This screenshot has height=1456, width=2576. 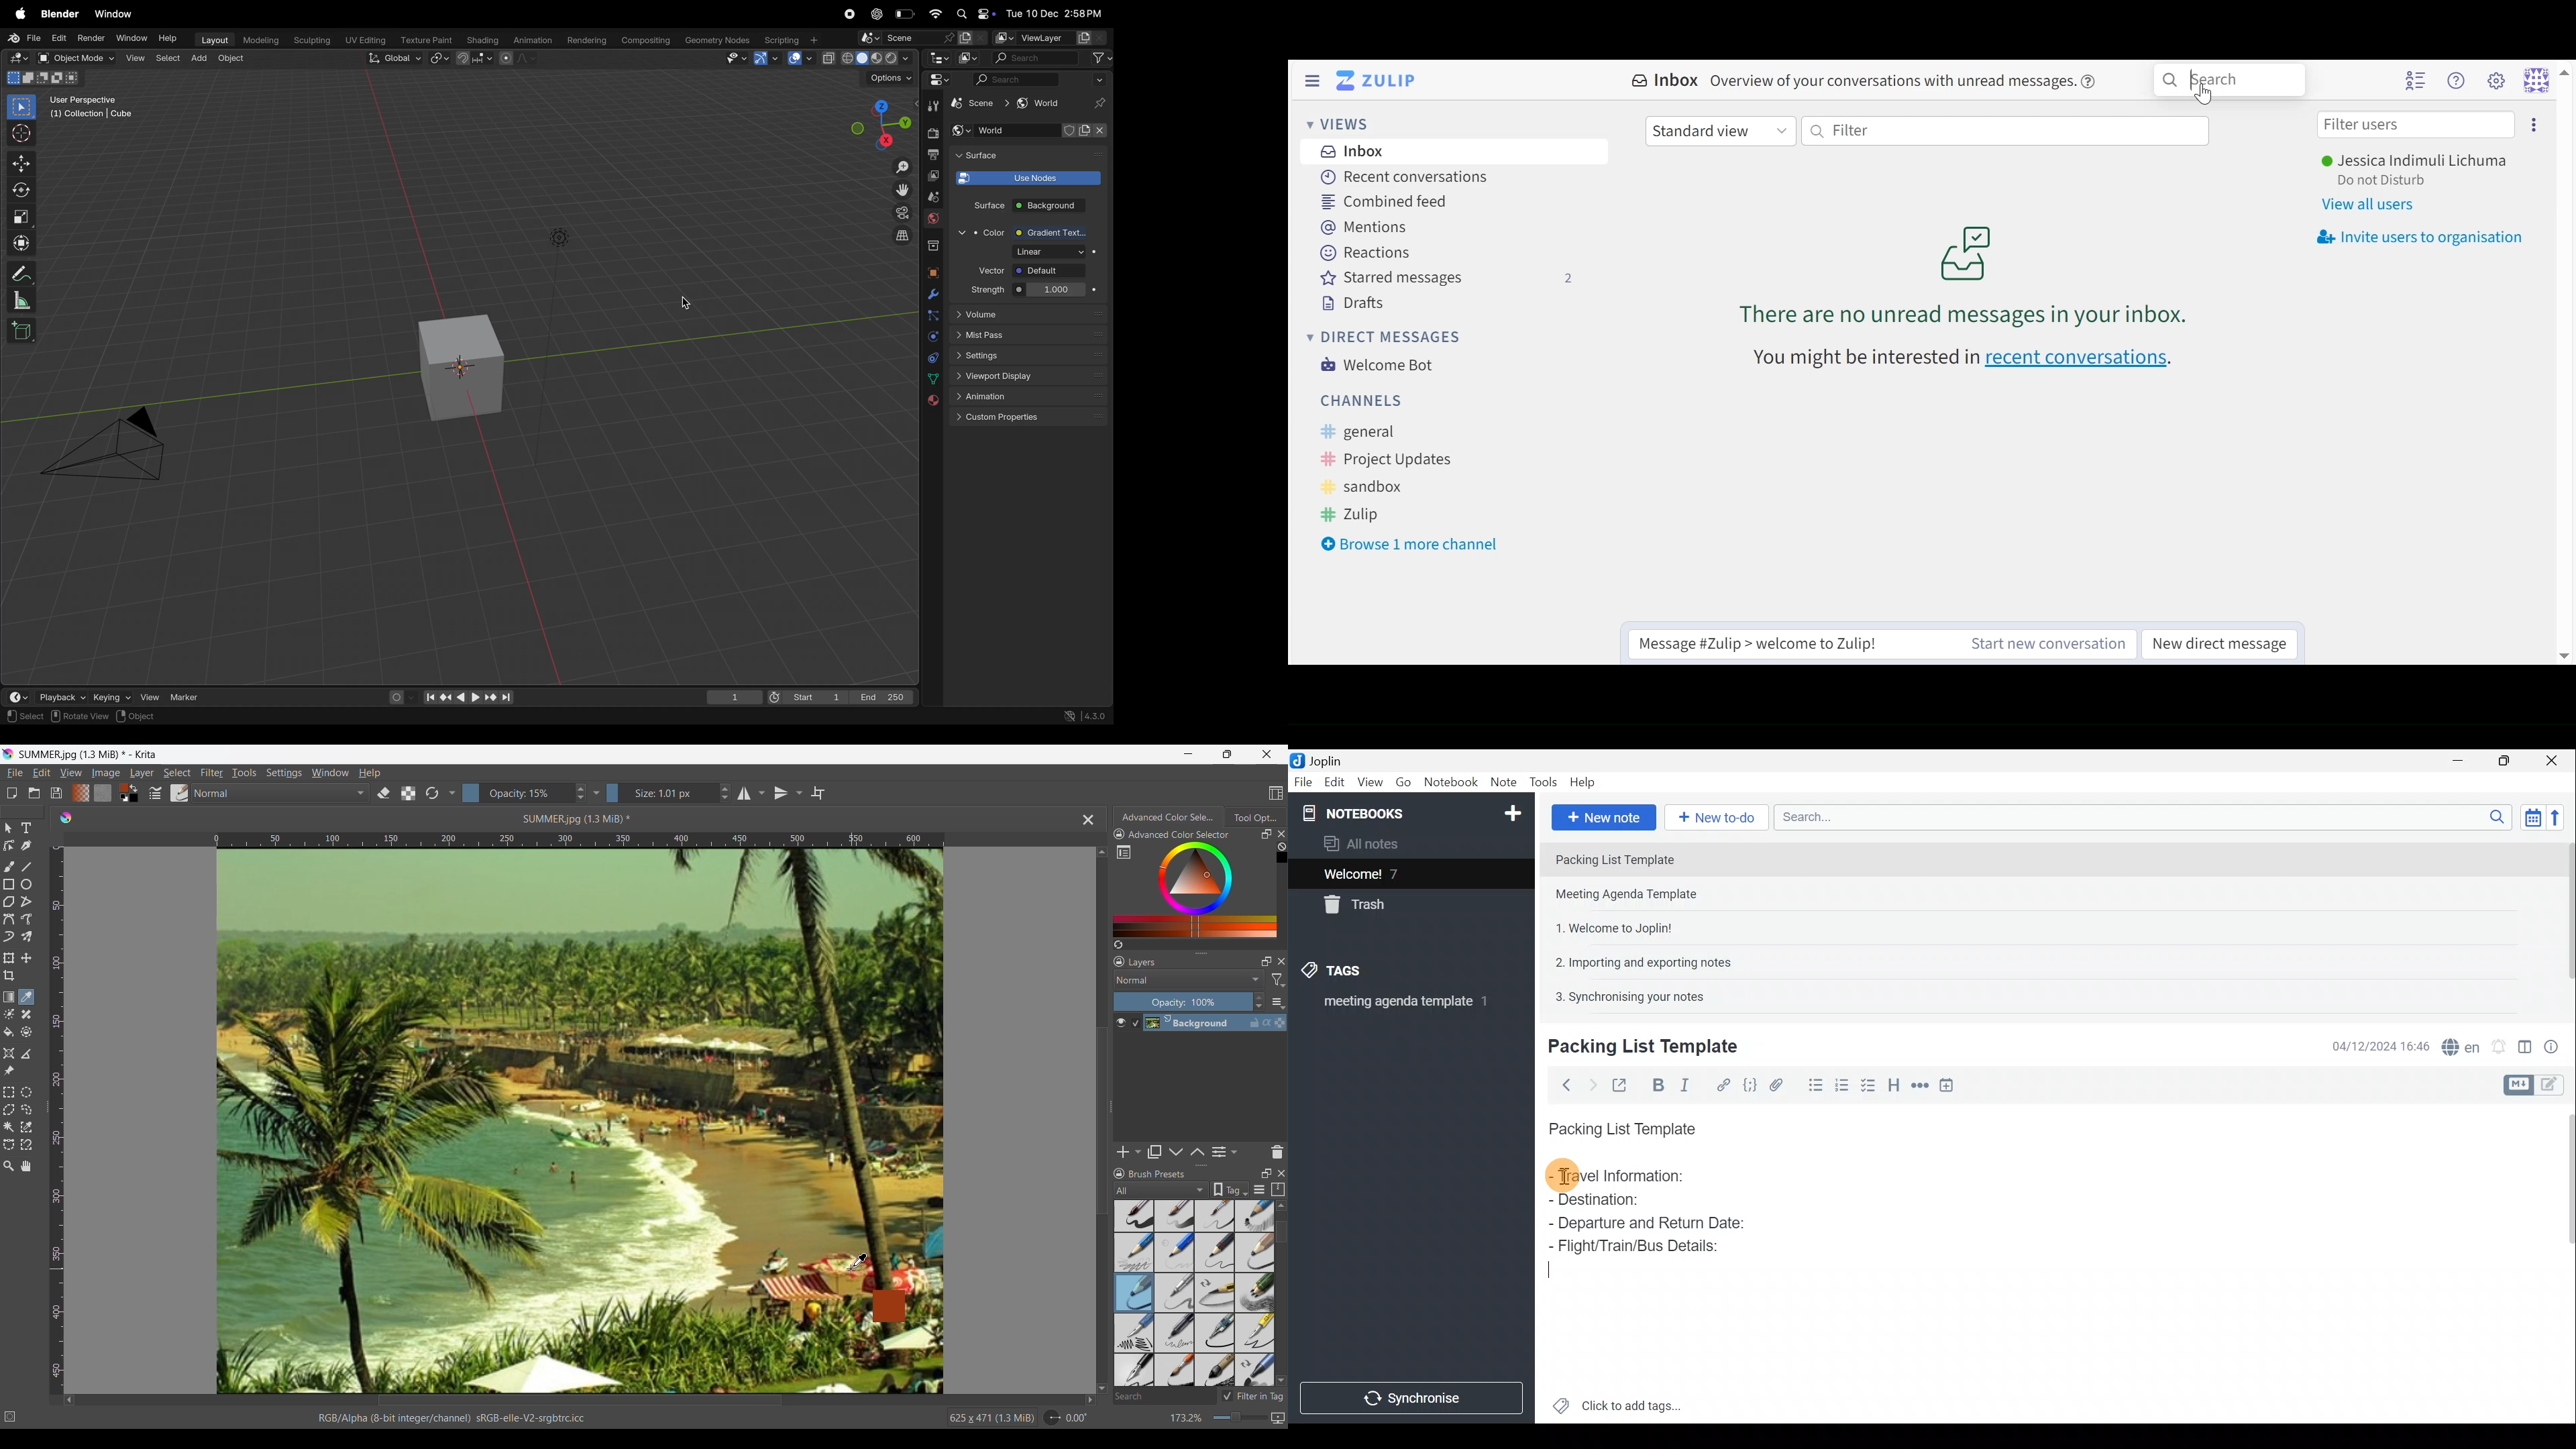 I want to click on 1, so click(x=730, y=695).